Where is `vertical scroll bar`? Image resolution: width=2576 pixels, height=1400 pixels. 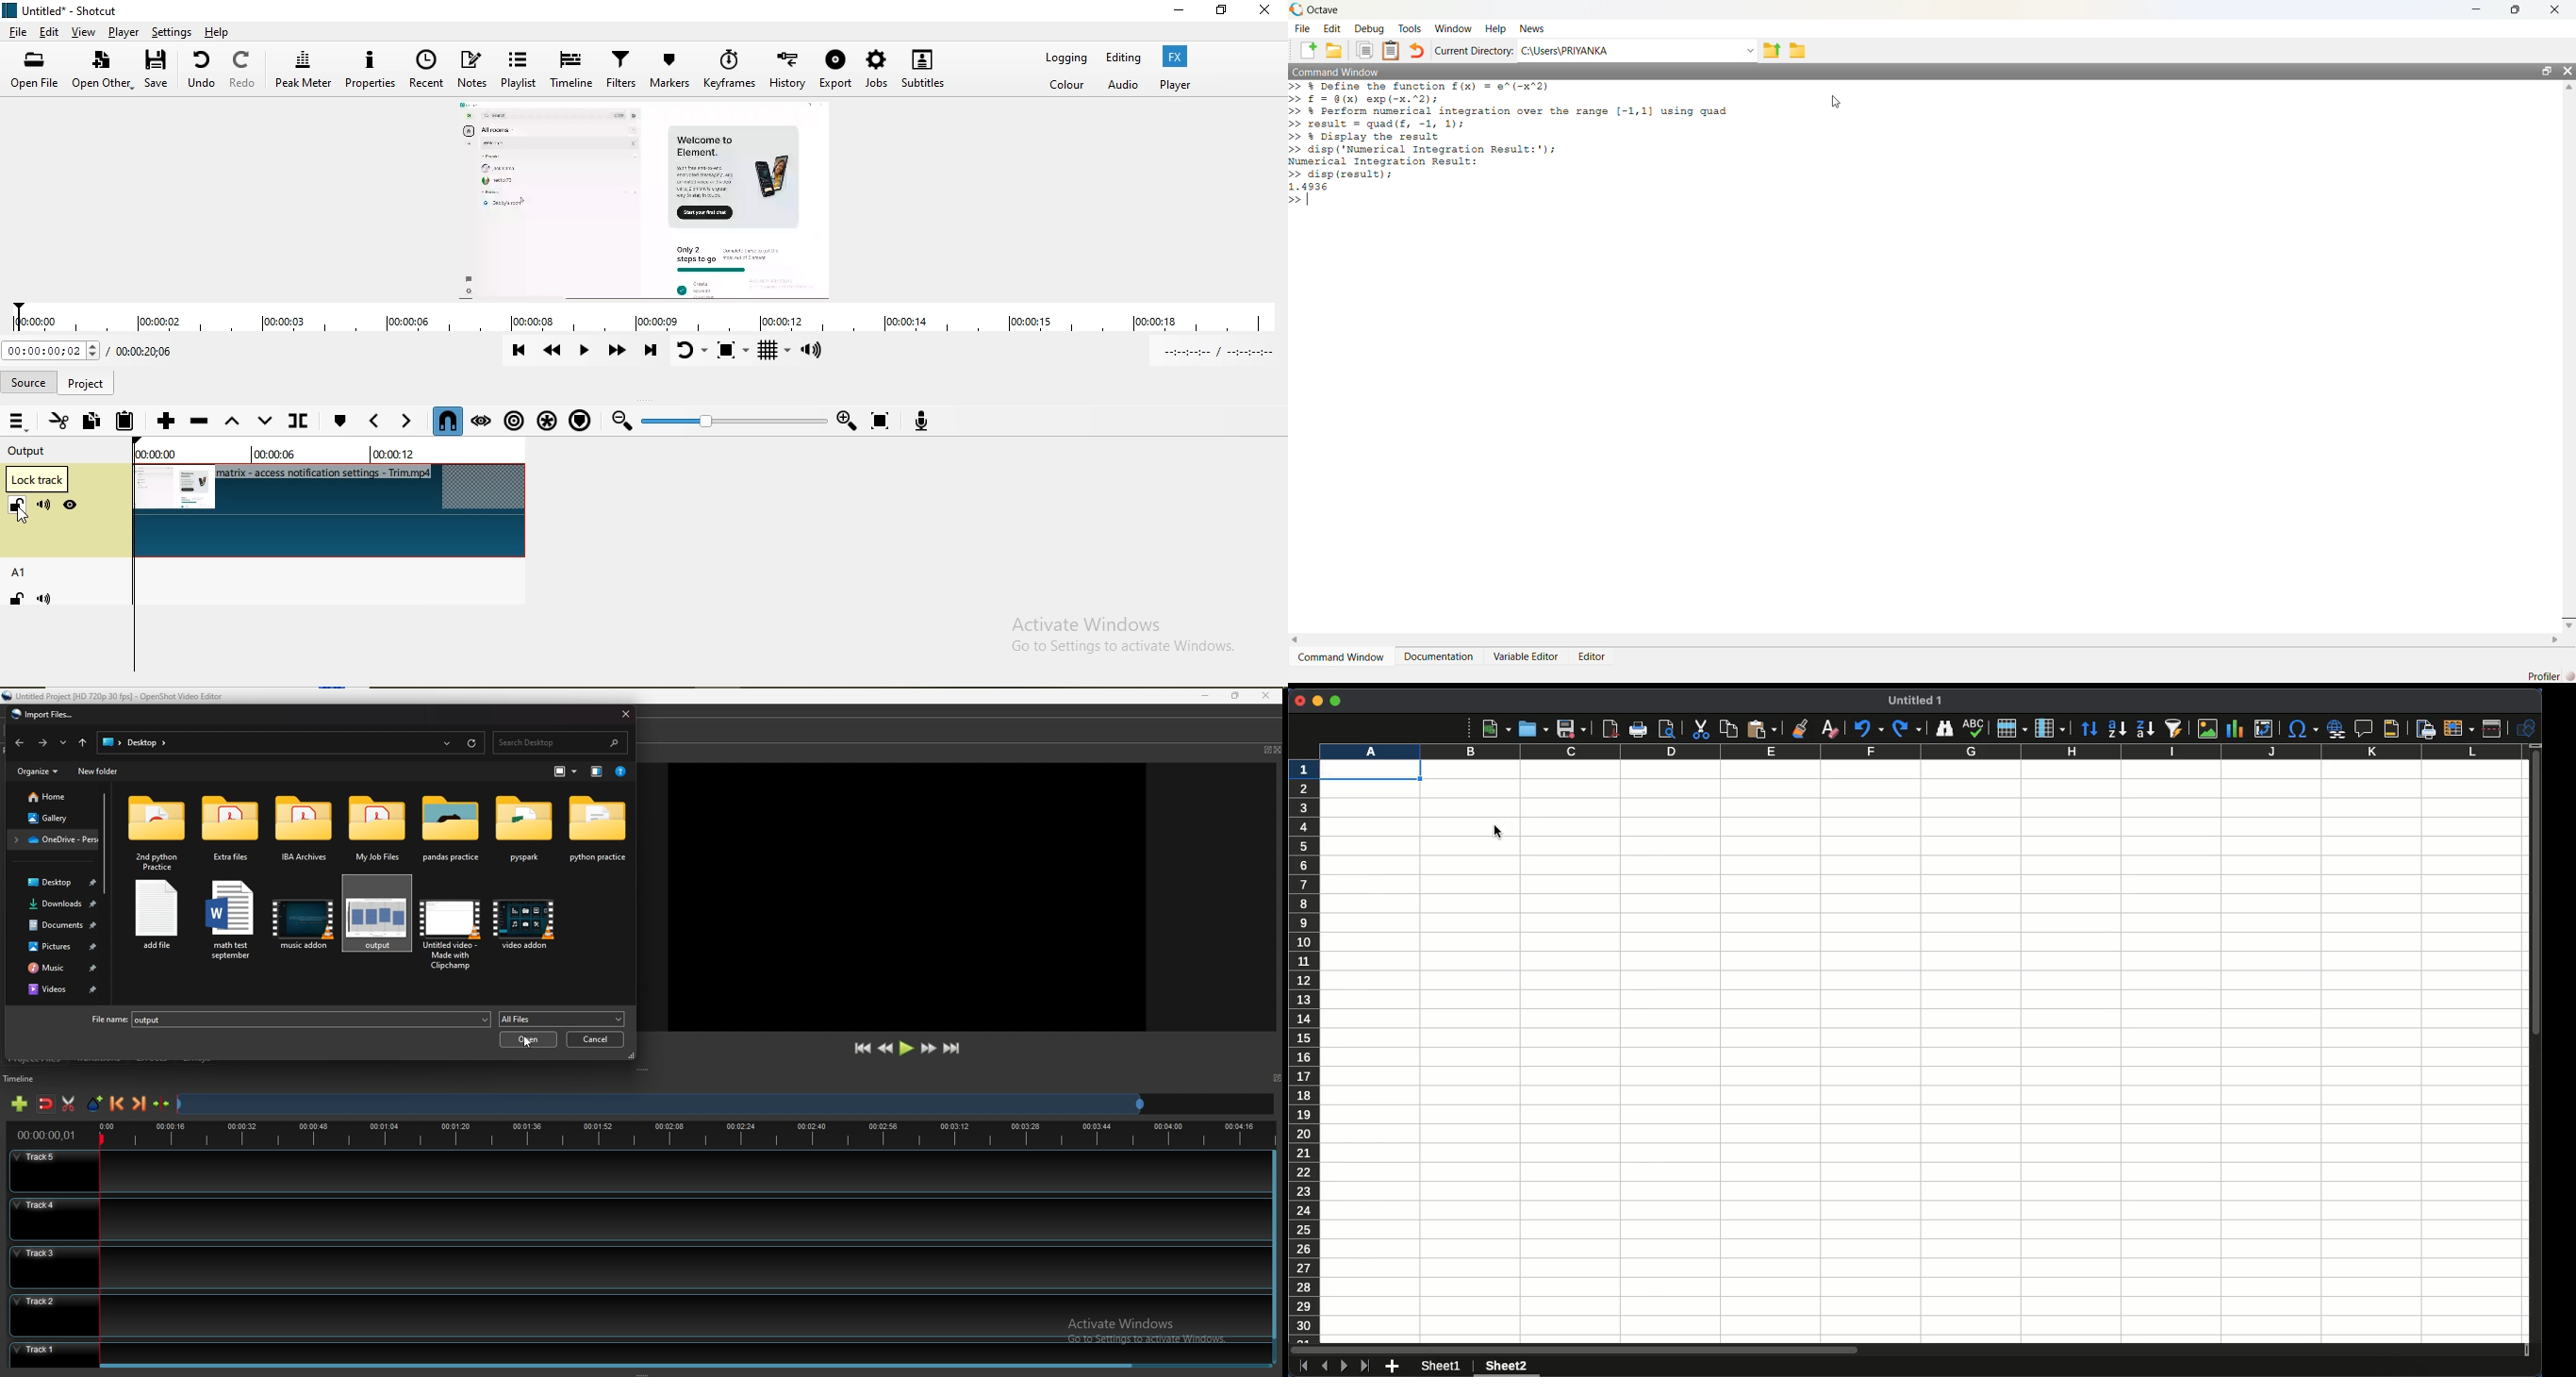 vertical scroll bar is located at coordinates (2567, 355).